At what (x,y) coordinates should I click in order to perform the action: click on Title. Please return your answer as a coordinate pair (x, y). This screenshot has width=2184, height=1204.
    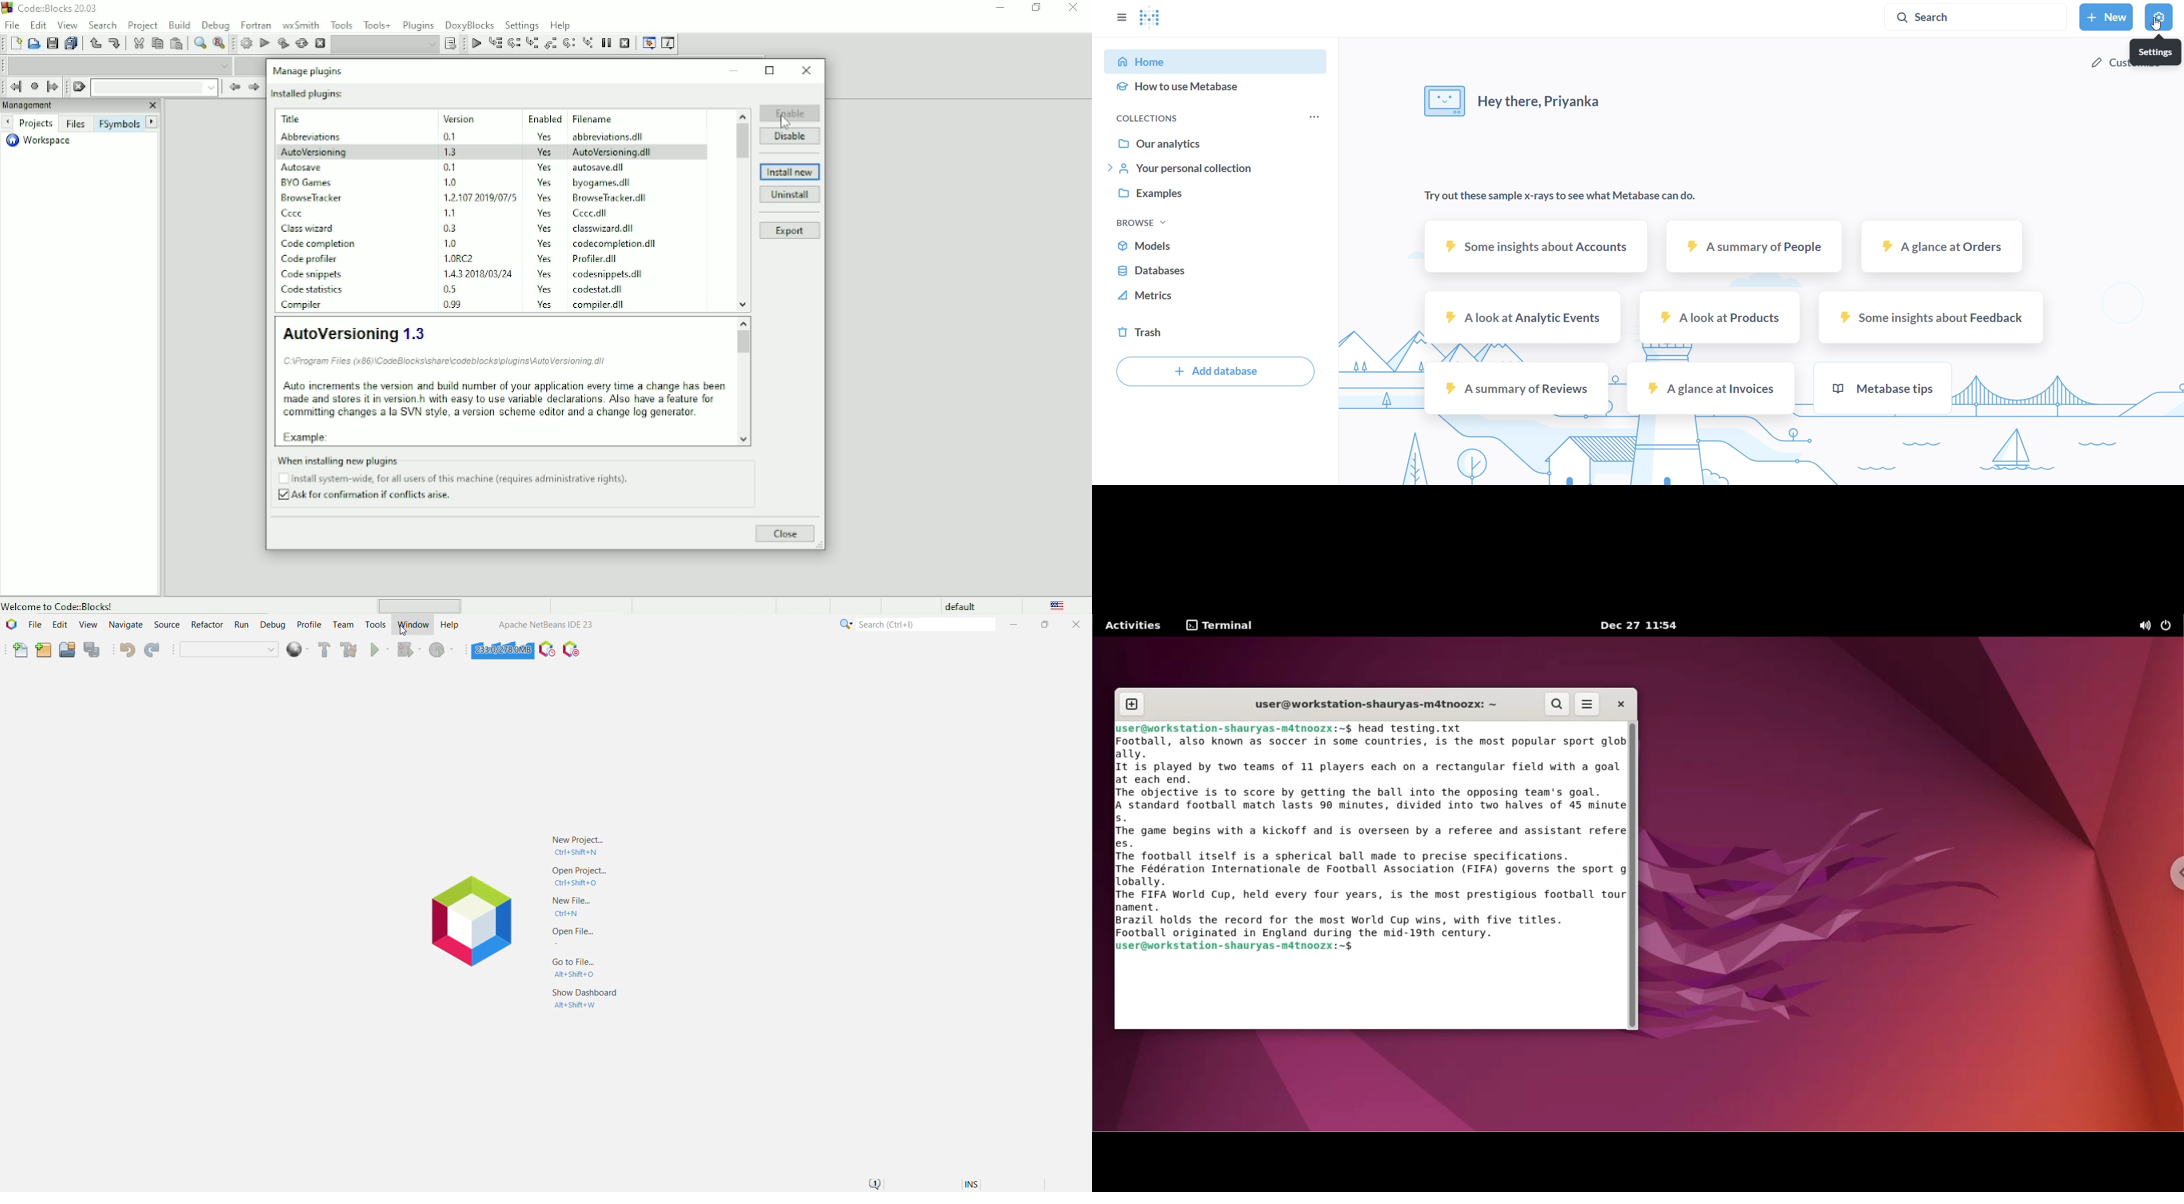
    Looking at the image, I should click on (319, 119).